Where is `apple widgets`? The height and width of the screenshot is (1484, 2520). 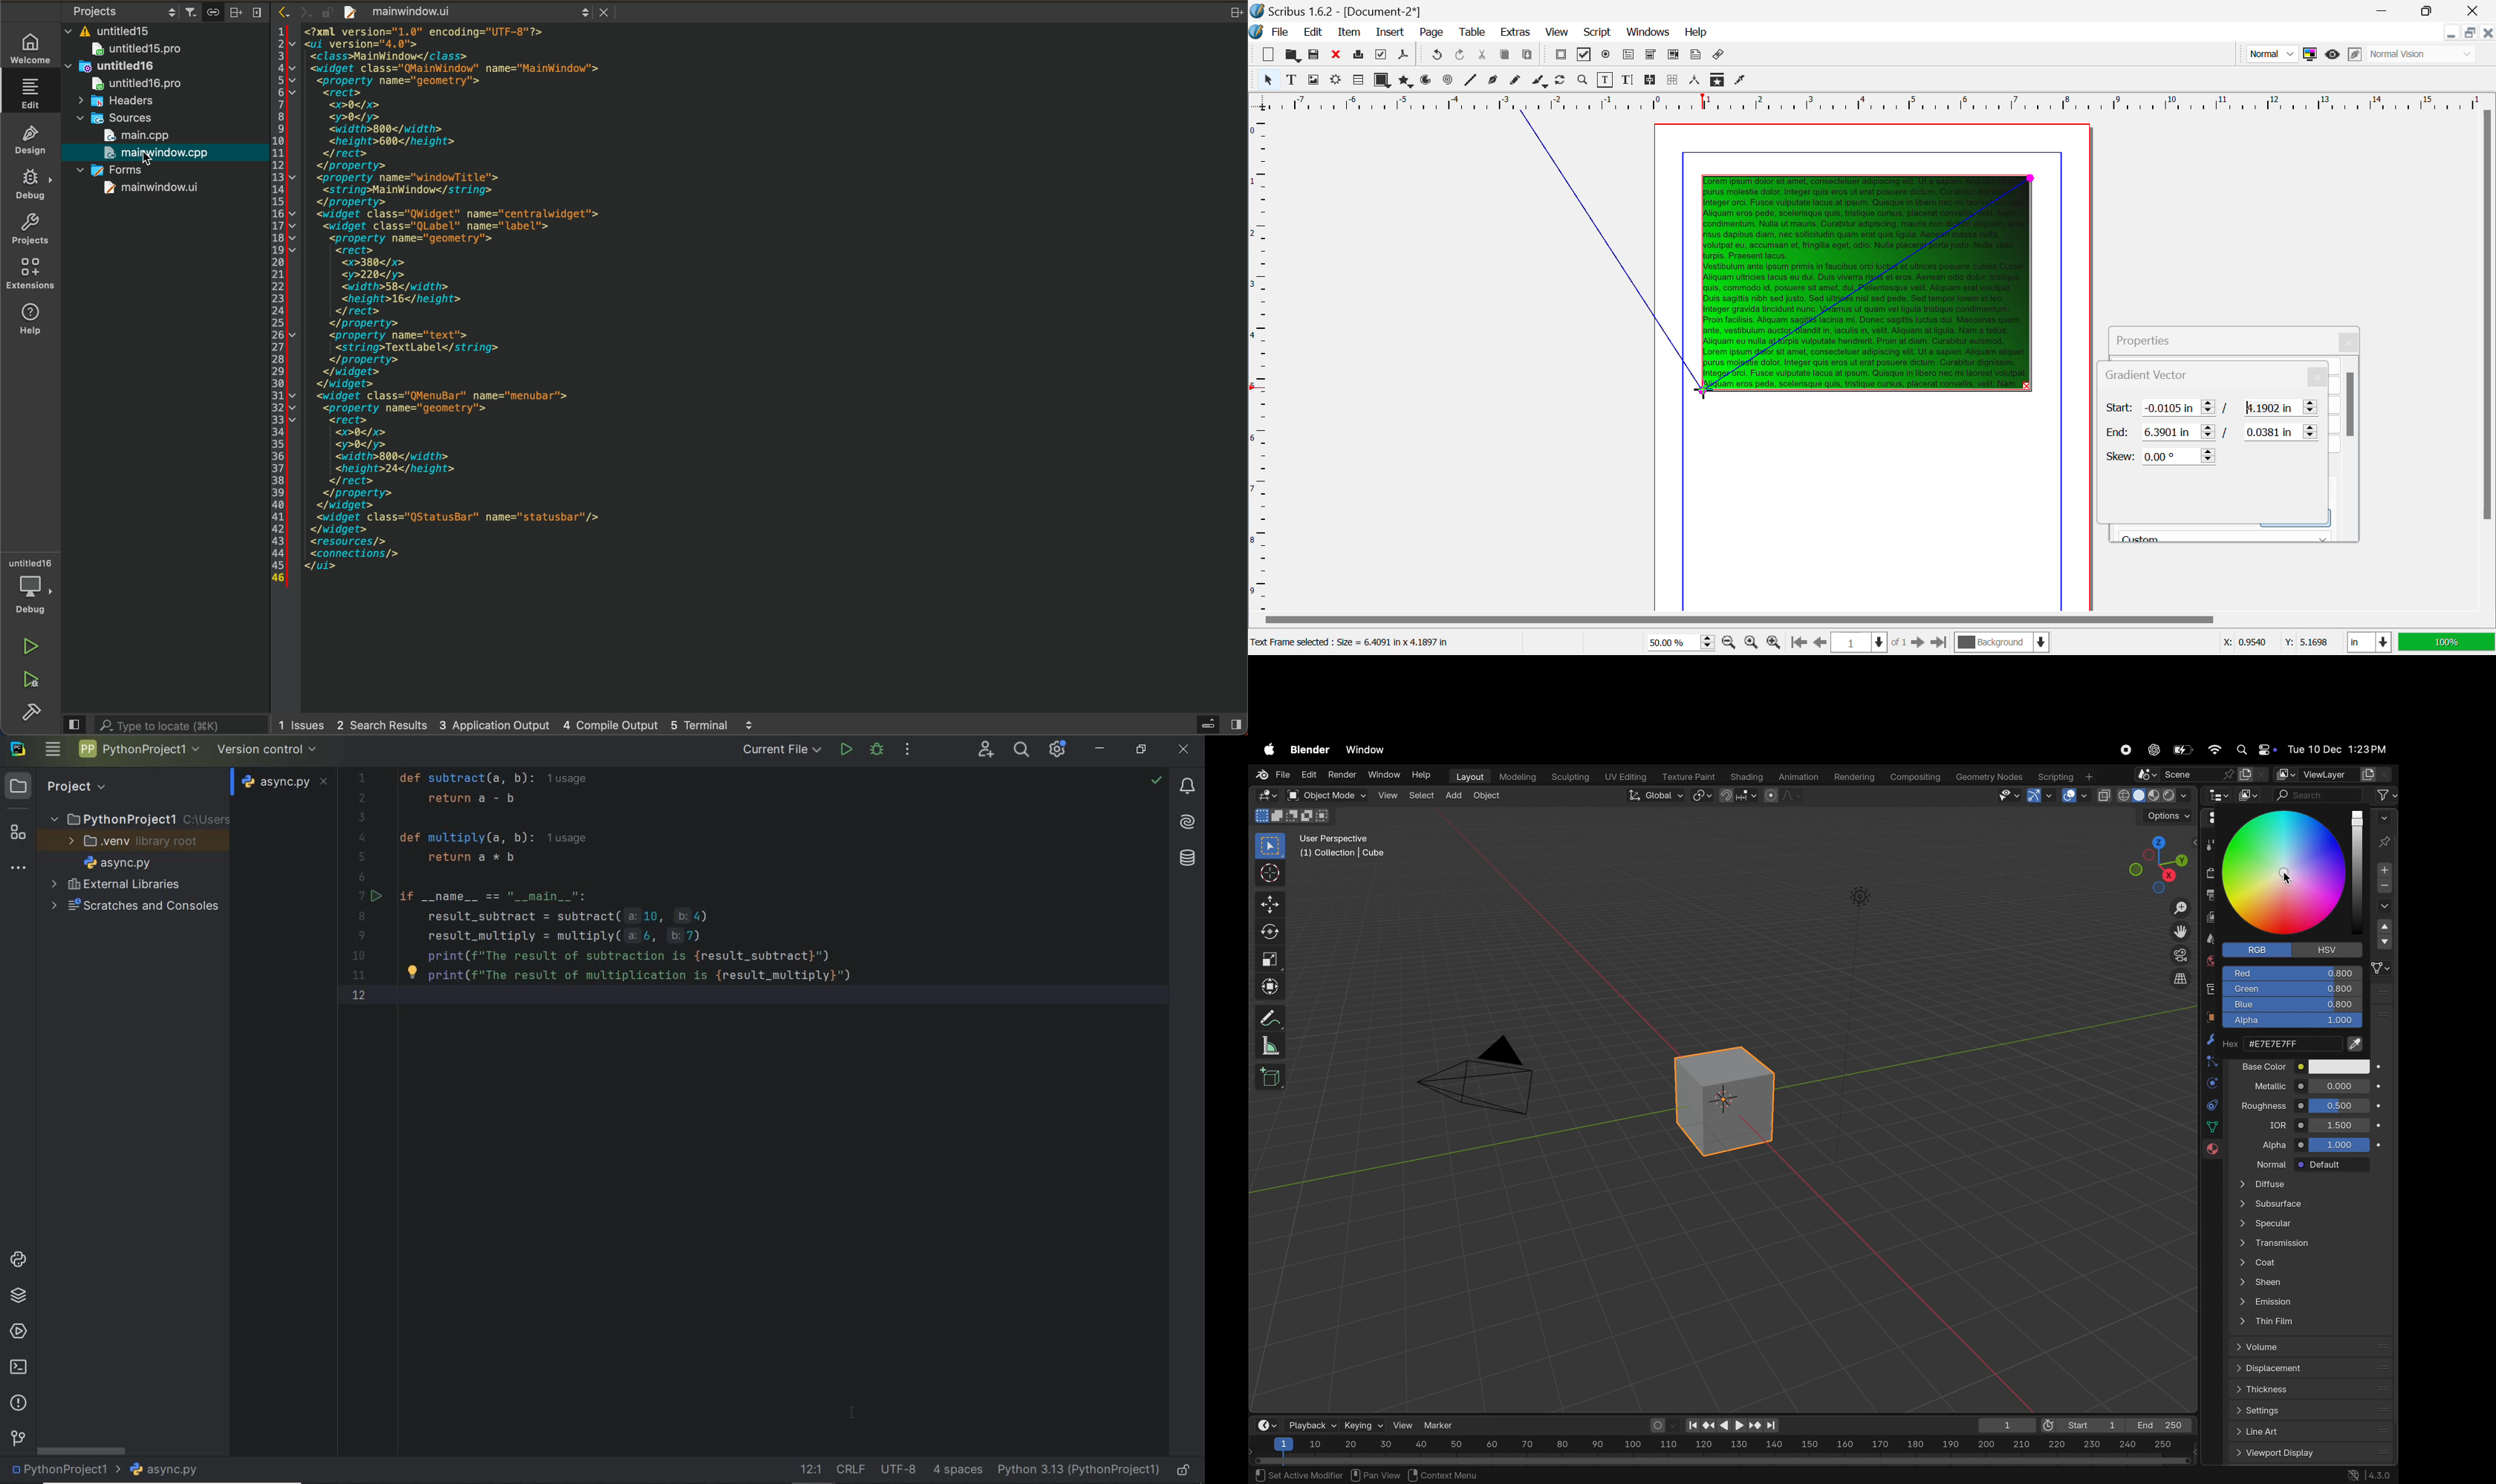 apple widgets is located at coordinates (2254, 750).